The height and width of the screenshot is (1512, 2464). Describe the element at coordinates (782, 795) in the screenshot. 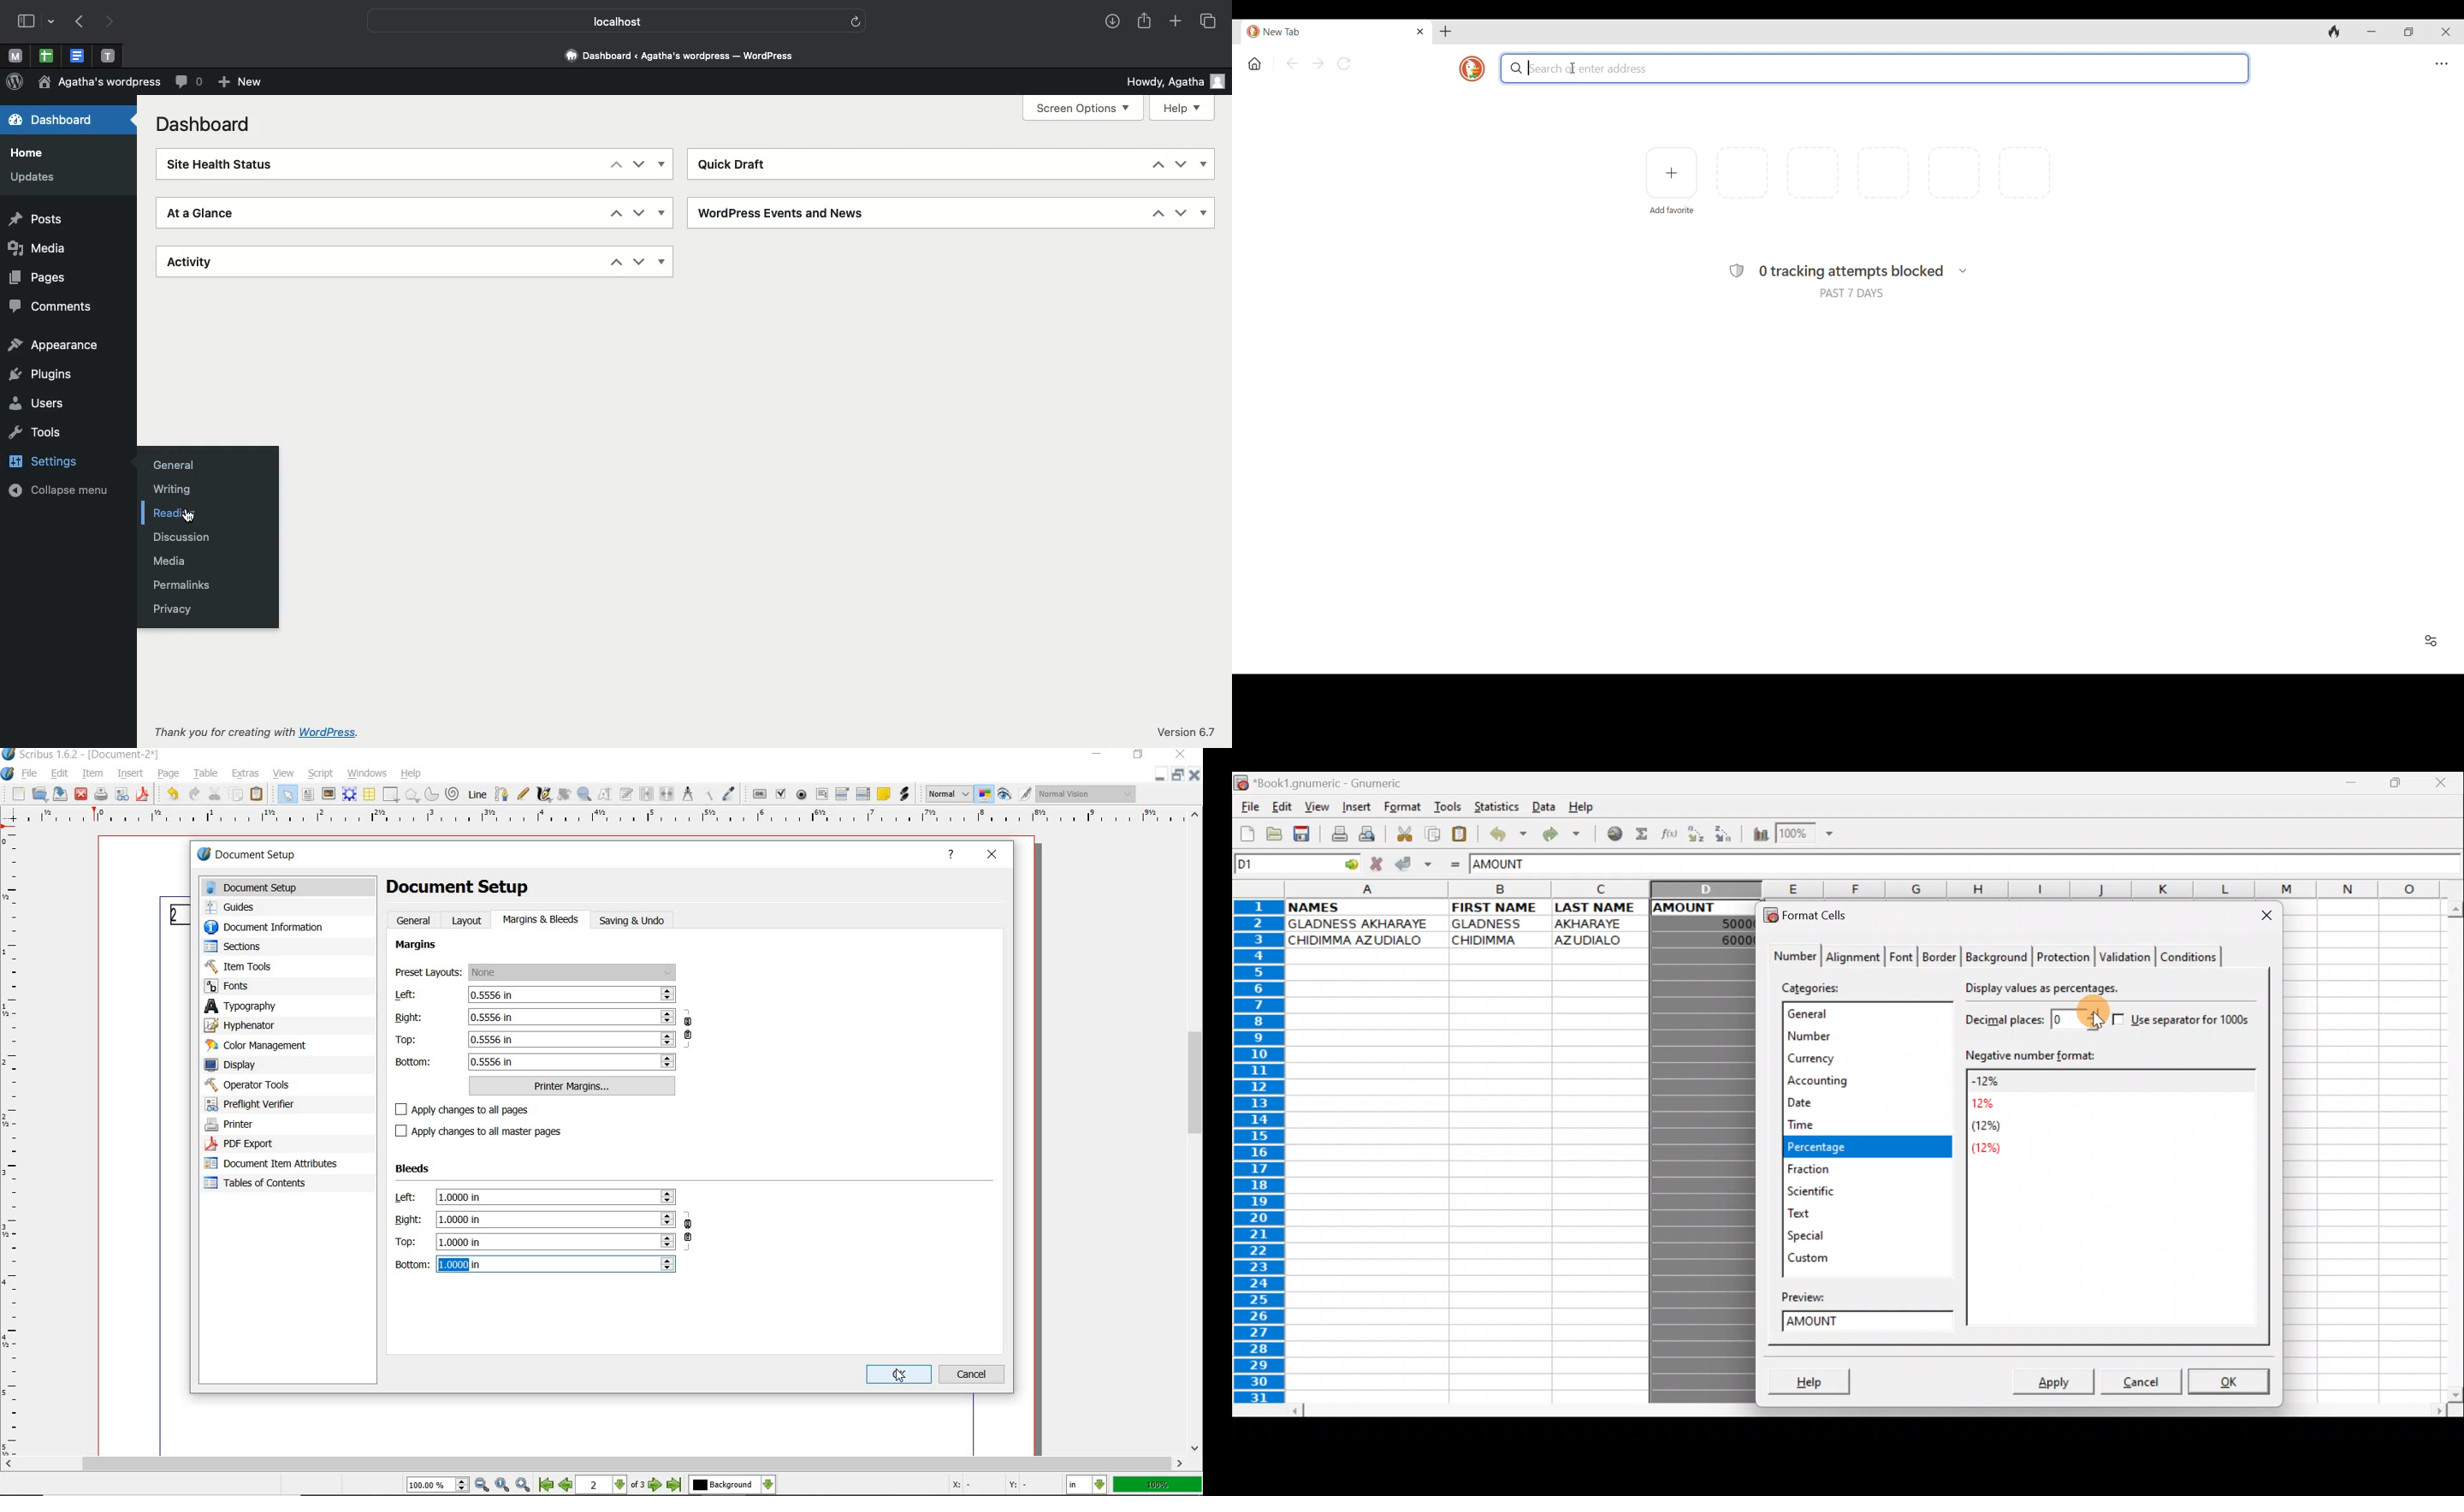

I see `pdf check box` at that location.